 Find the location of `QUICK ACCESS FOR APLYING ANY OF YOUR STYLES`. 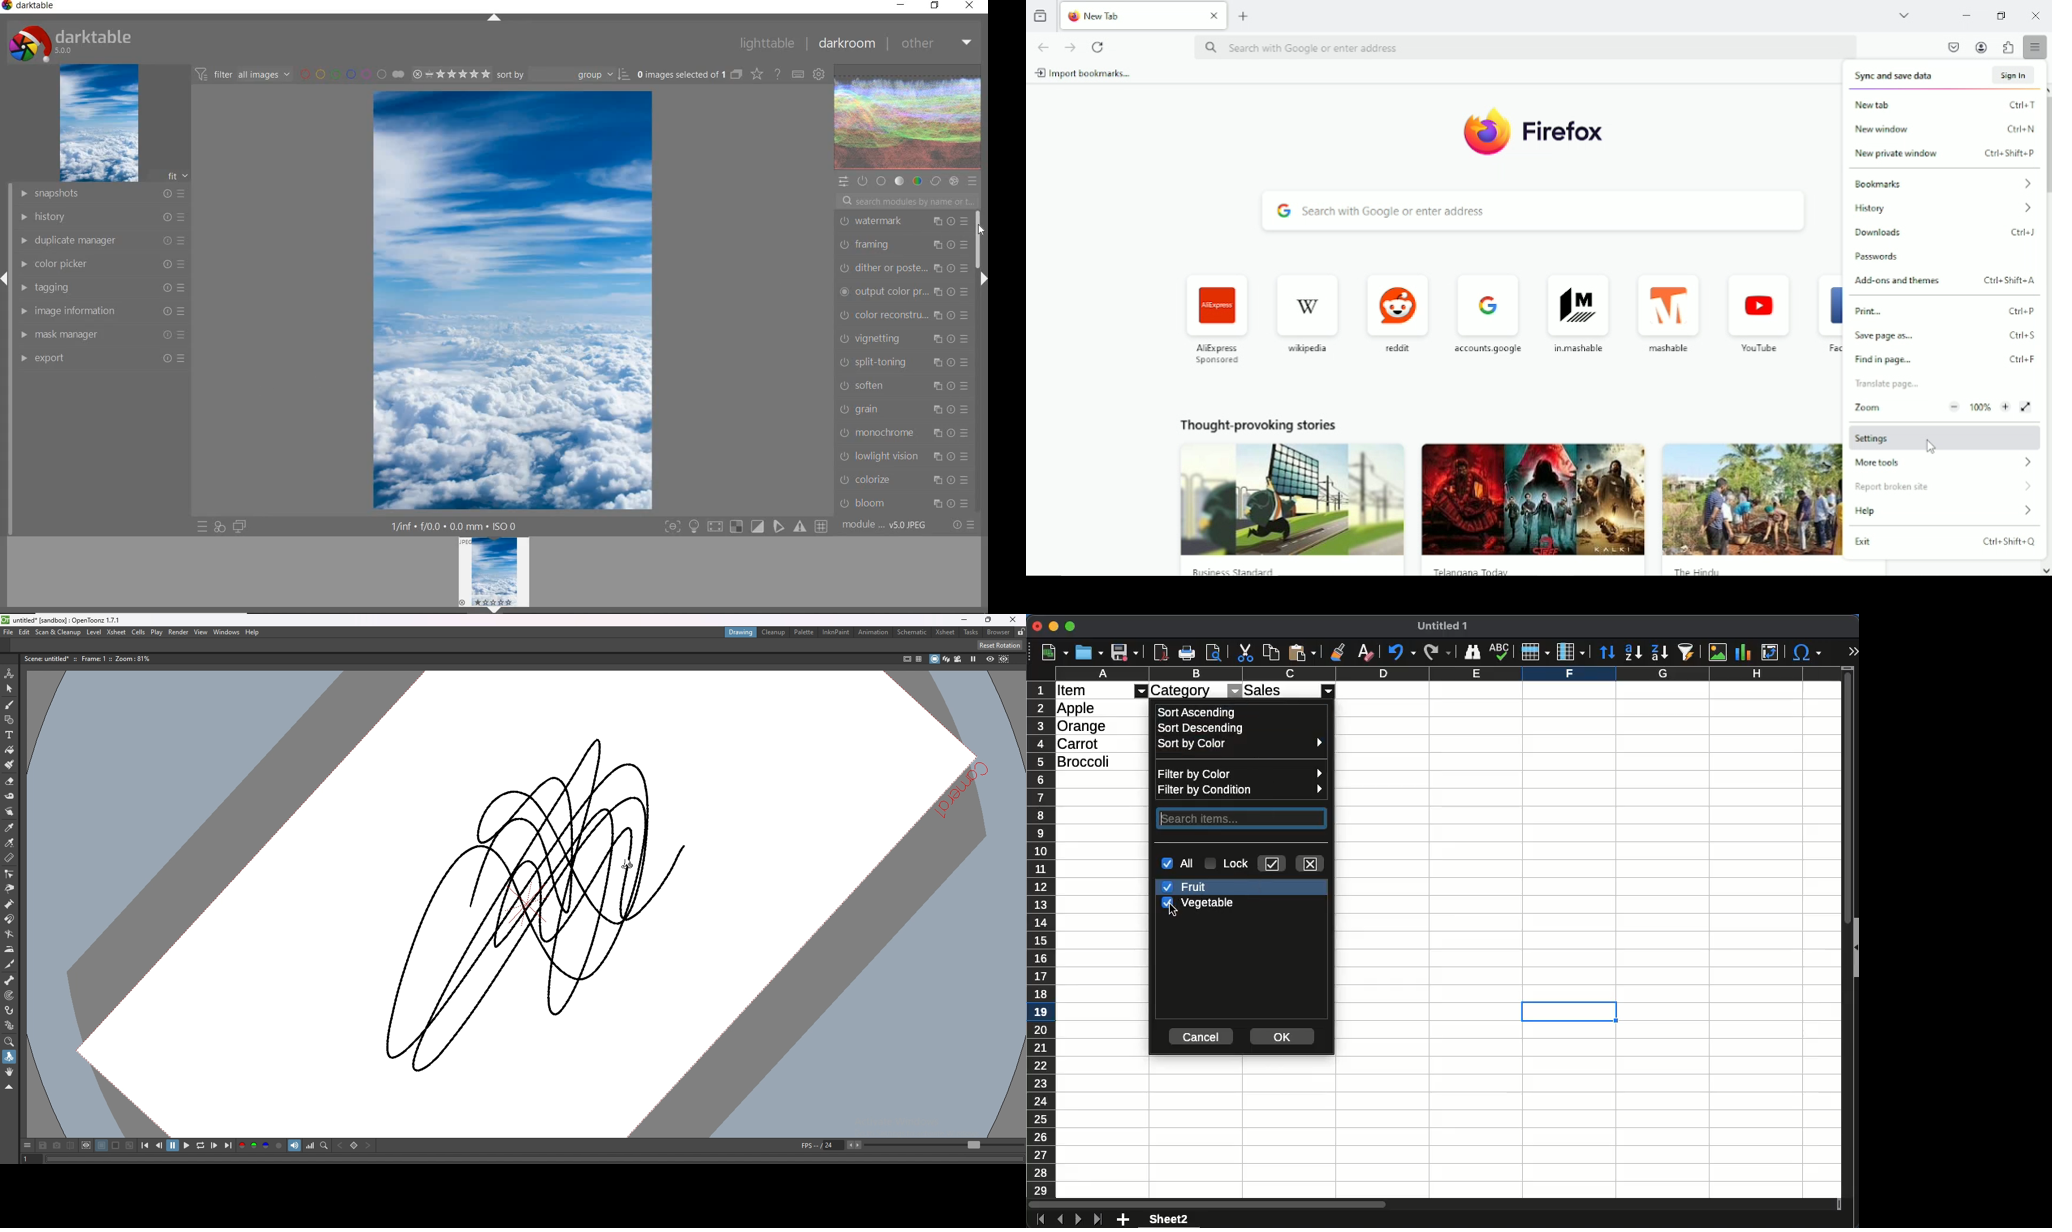

QUICK ACCESS FOR APLYING ANY OF YOUR STYLES is located at coordinates (219, 527).